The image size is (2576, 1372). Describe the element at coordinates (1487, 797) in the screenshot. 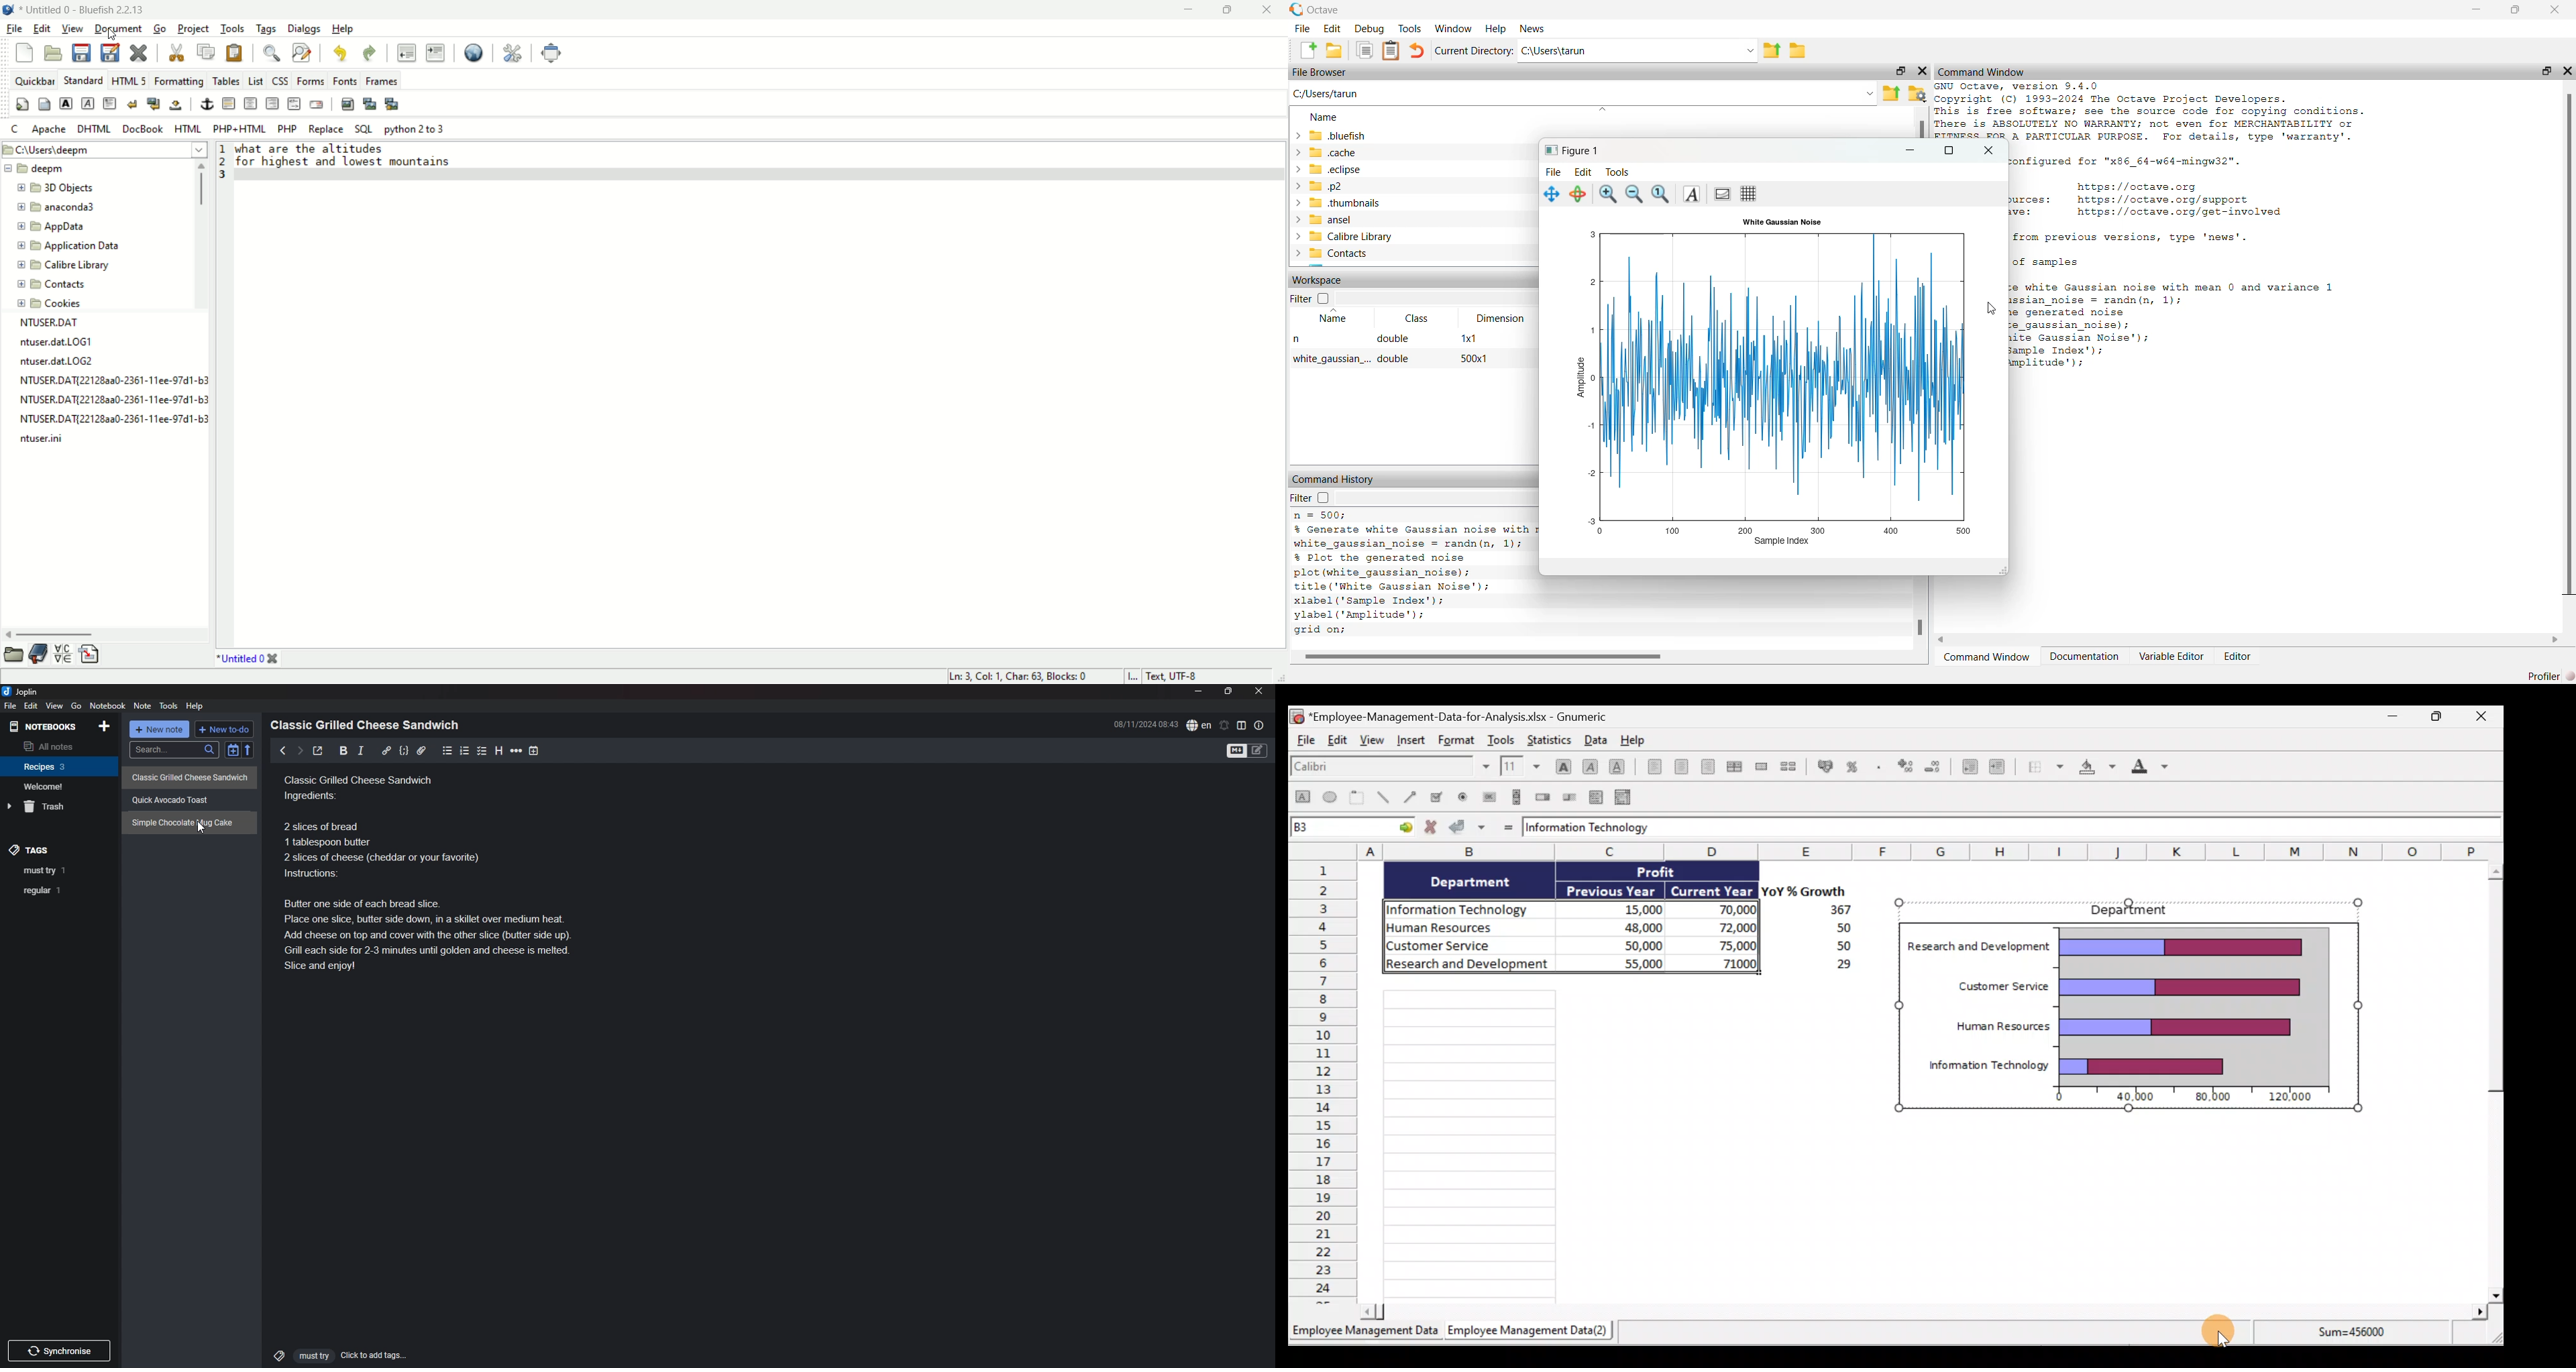

I see `Create a button` at that location.